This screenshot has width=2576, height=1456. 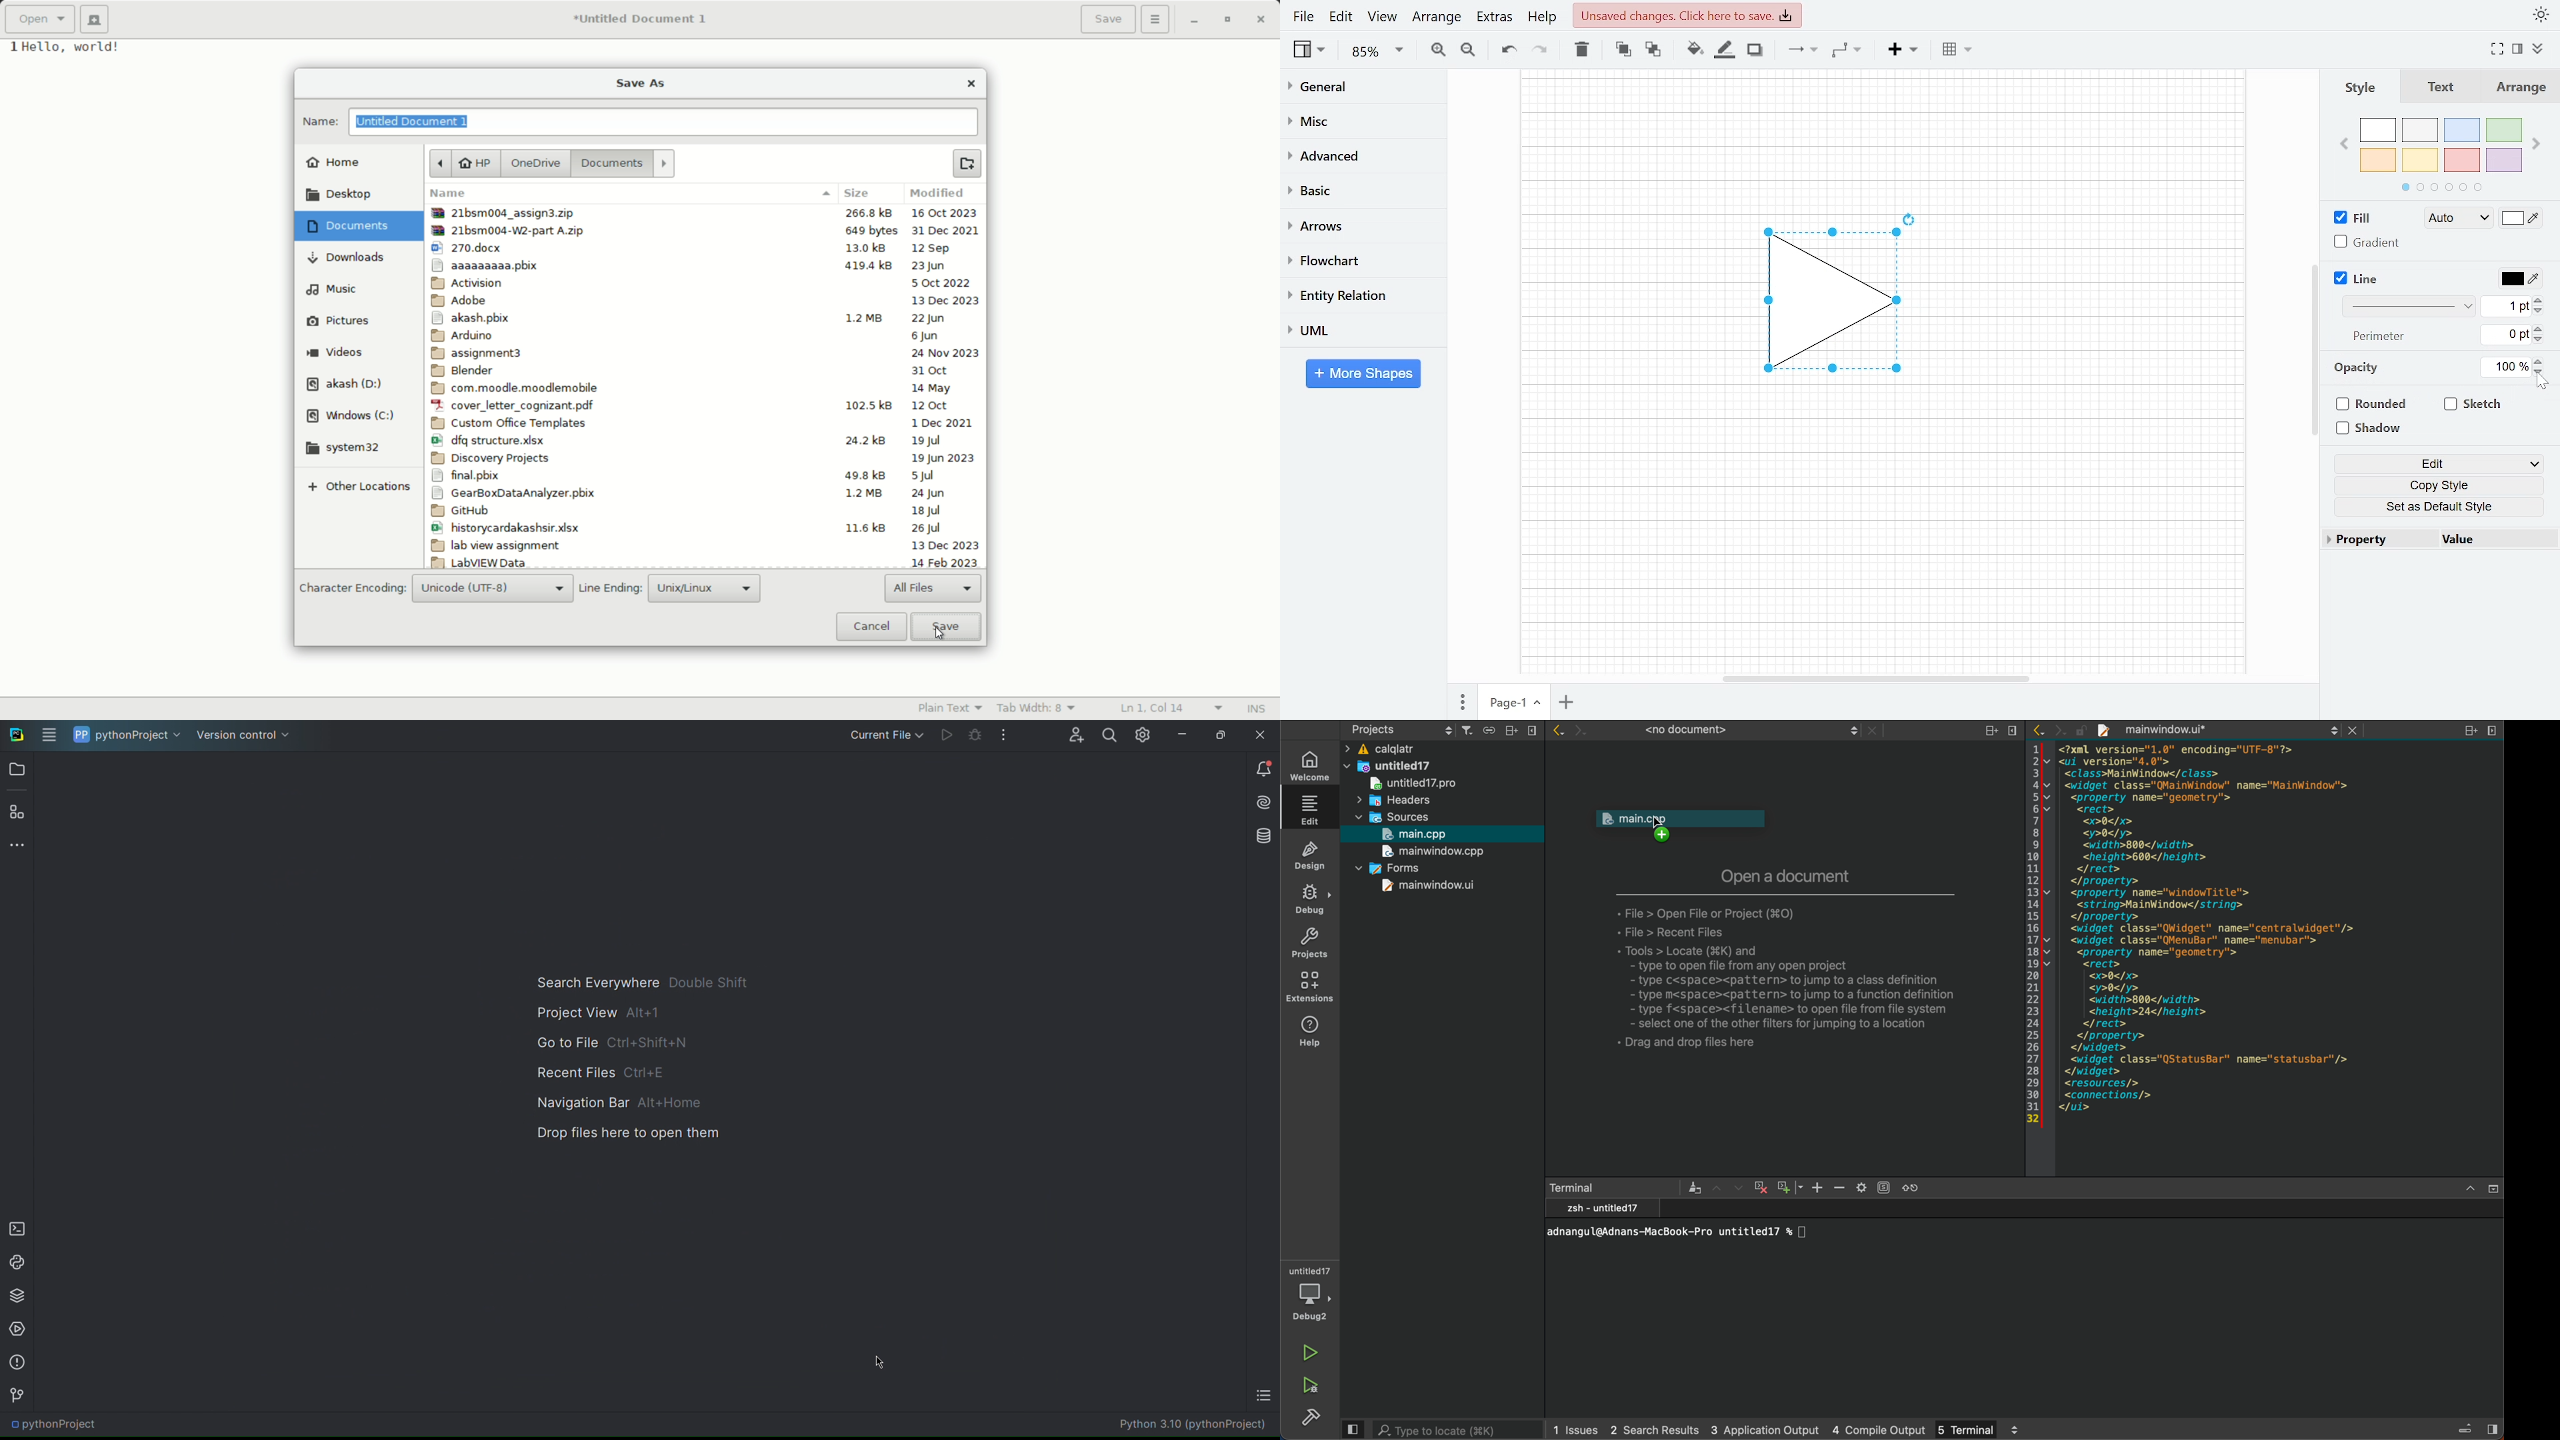 What do you see at coordinates (973, 737) in the screenshot?
I see `Debug` at bounding box center [973, 737].